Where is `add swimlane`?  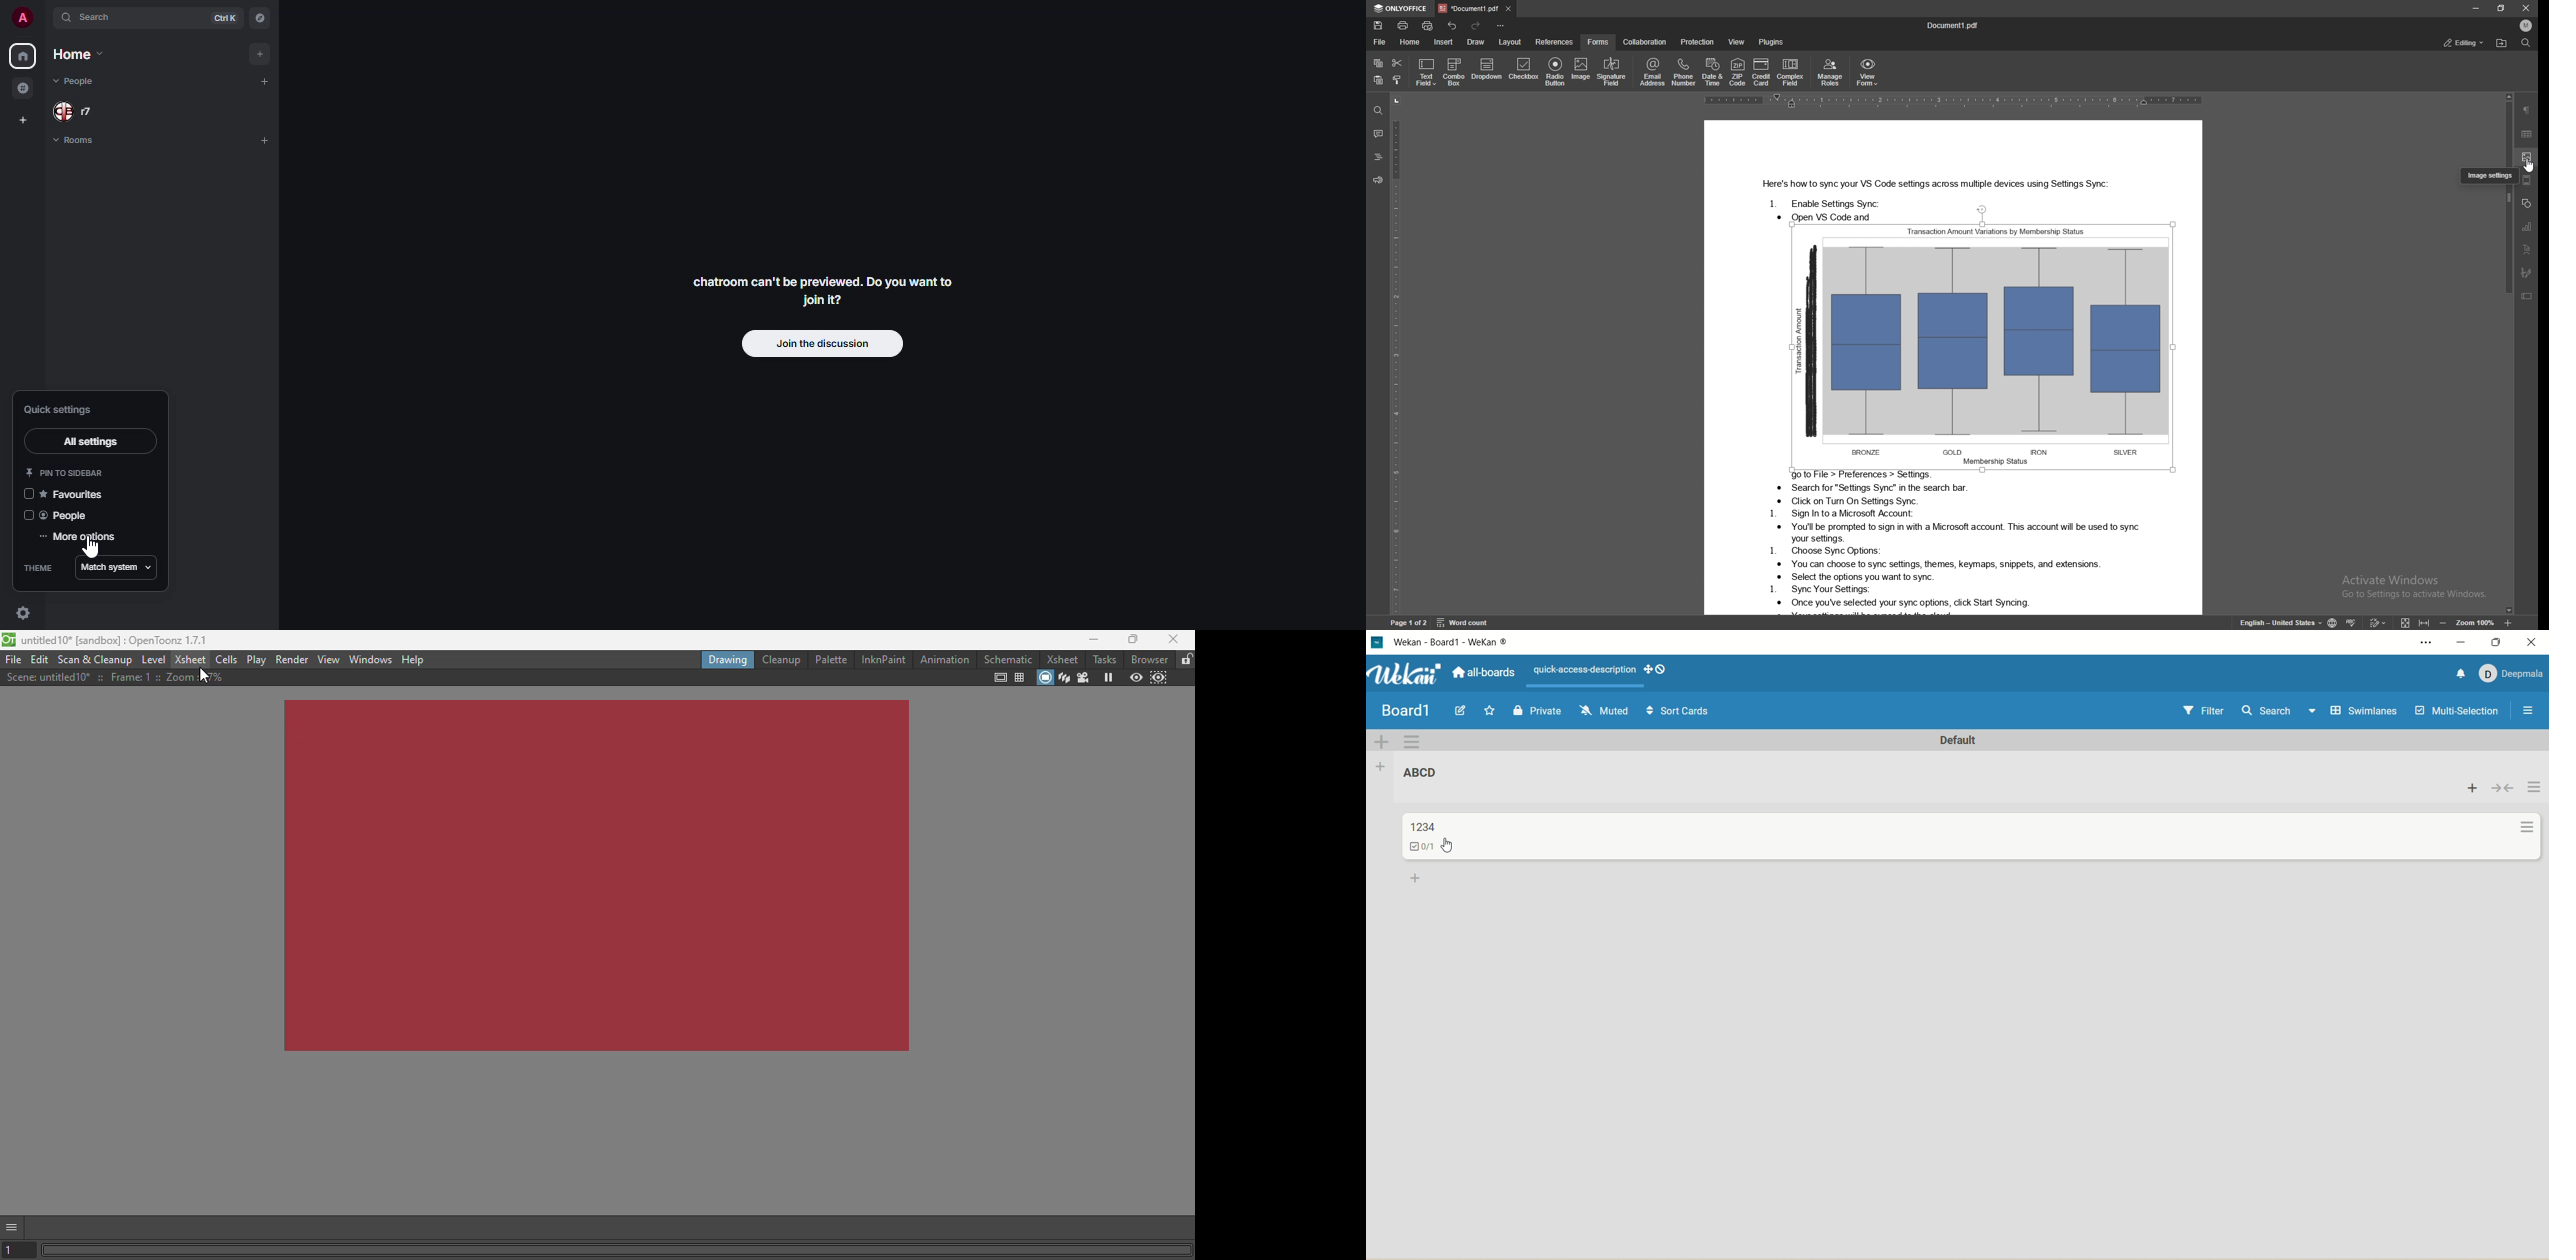 add swimlane is located at coordinates (1384, 740).